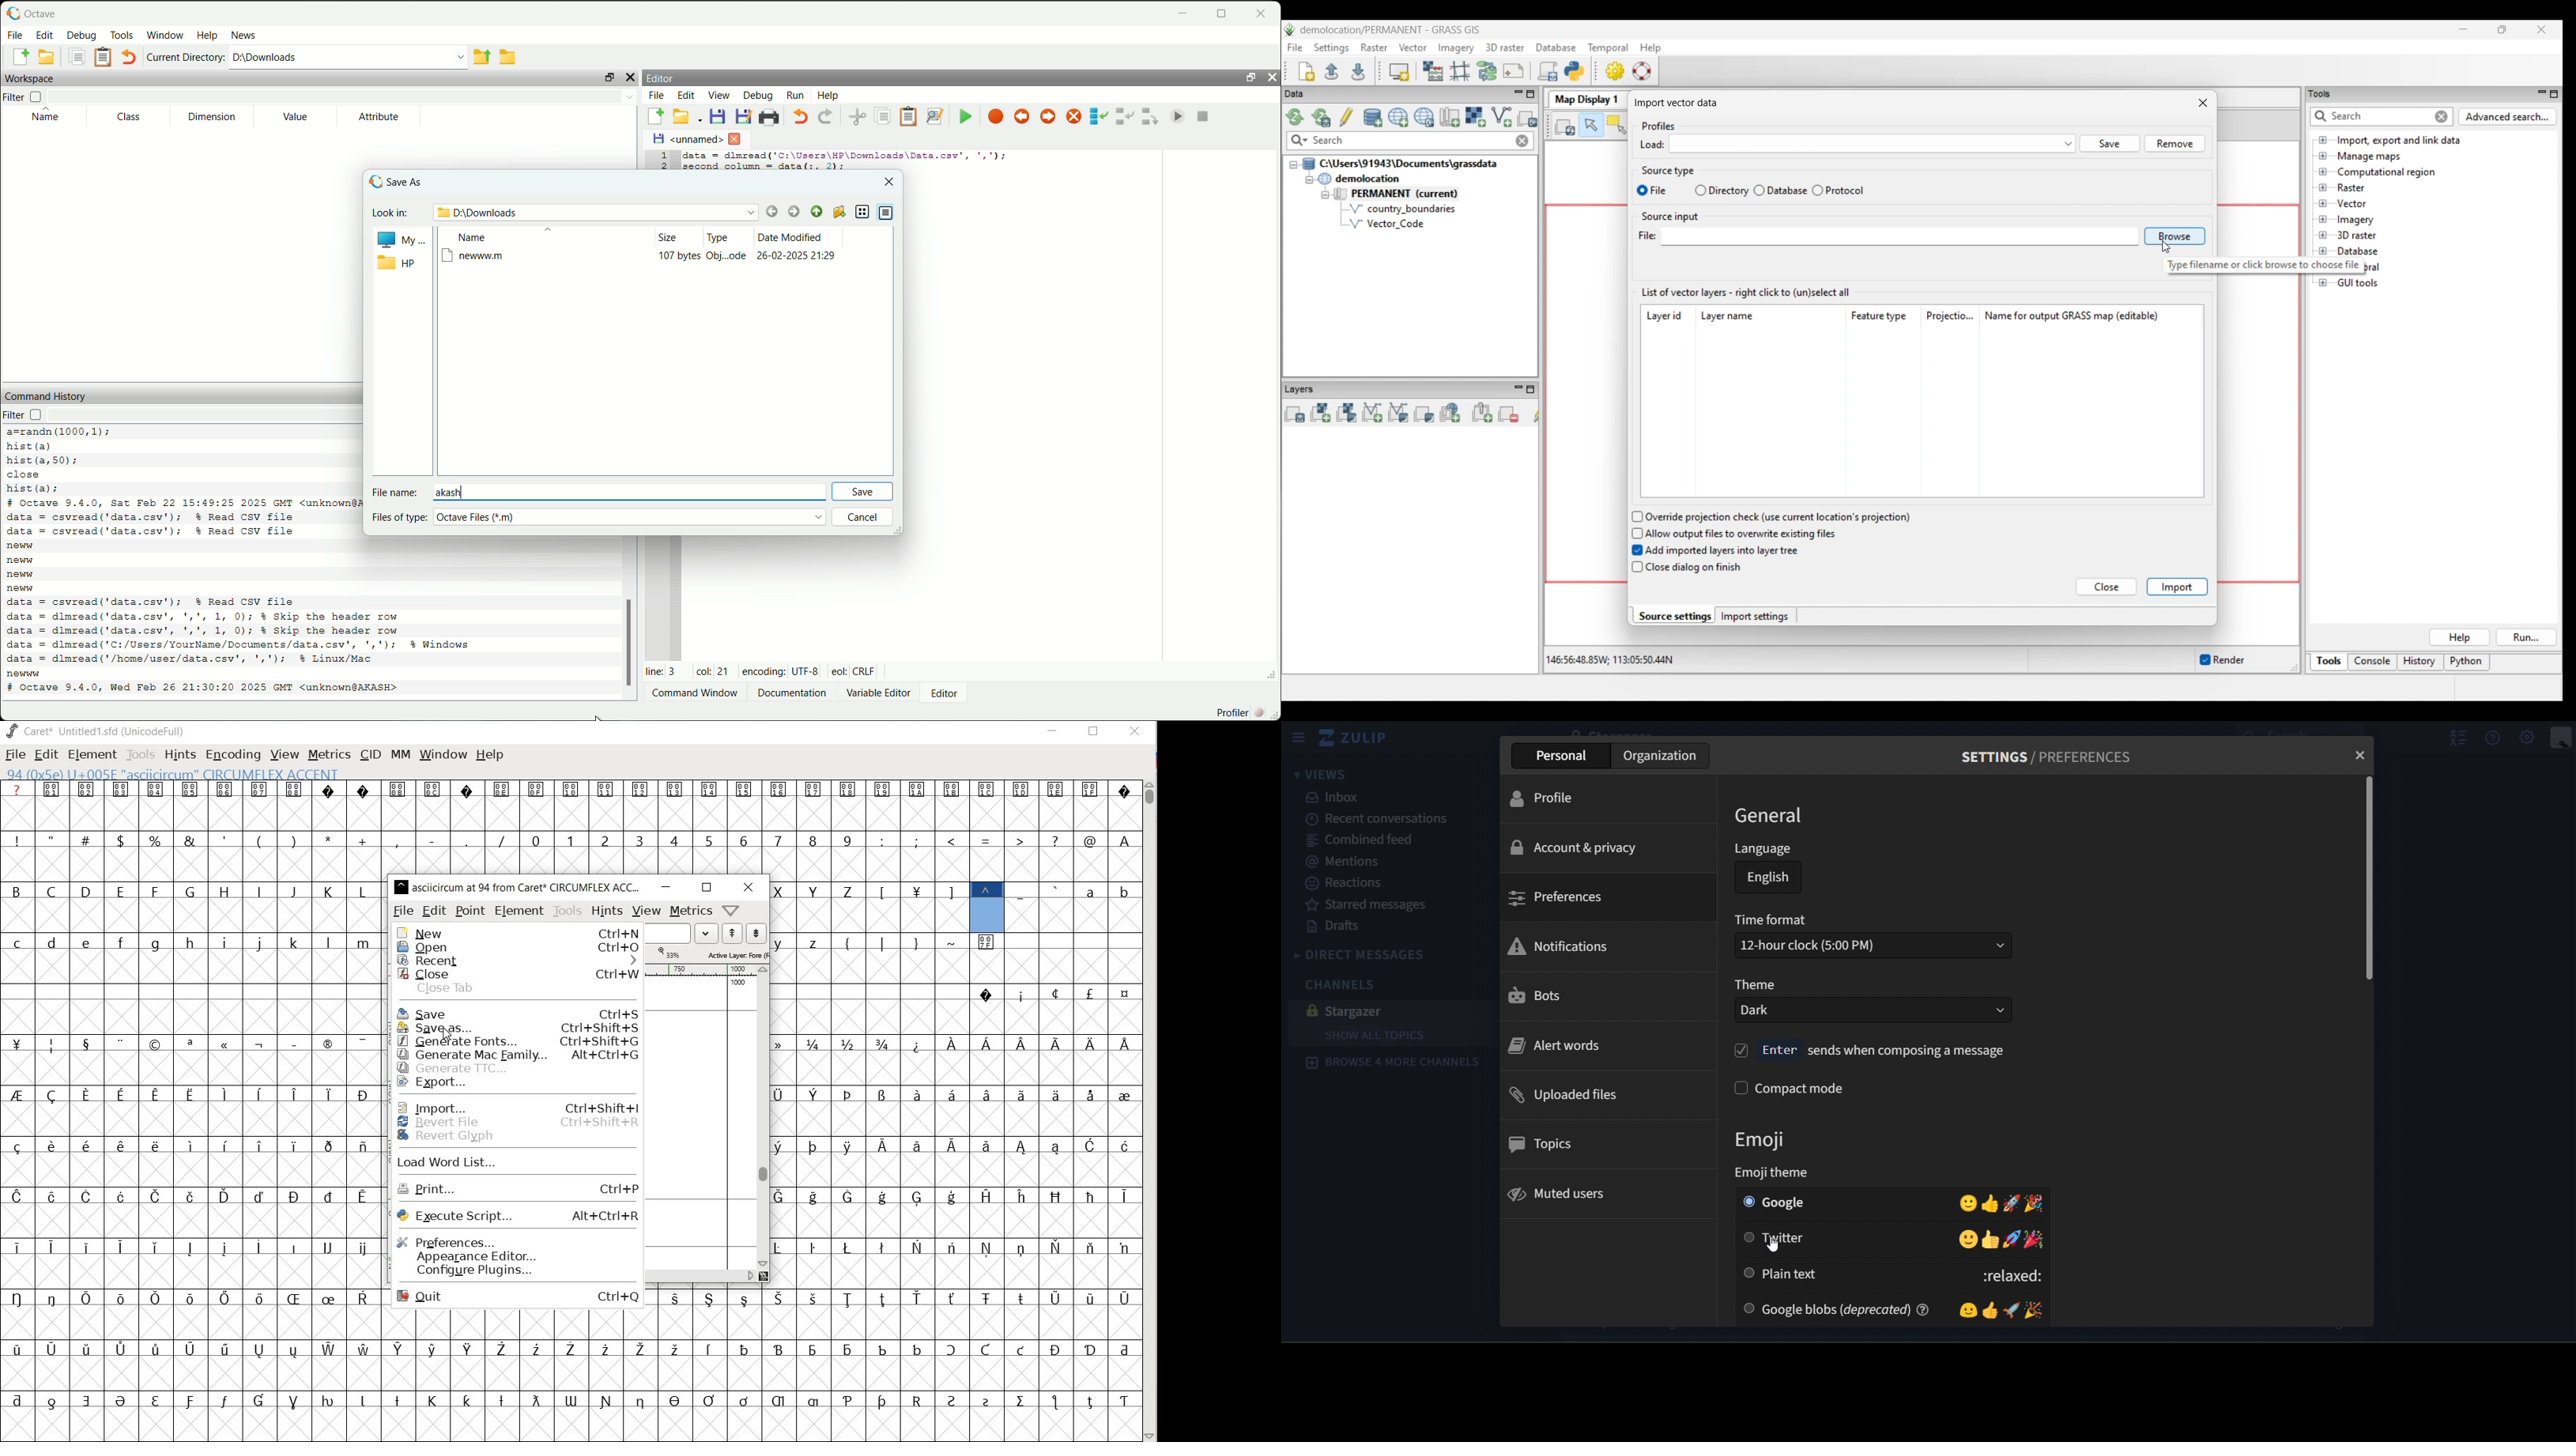  Describe the element at coordinates (934, 116) in the screenshot. I see `find and replace` at that location.